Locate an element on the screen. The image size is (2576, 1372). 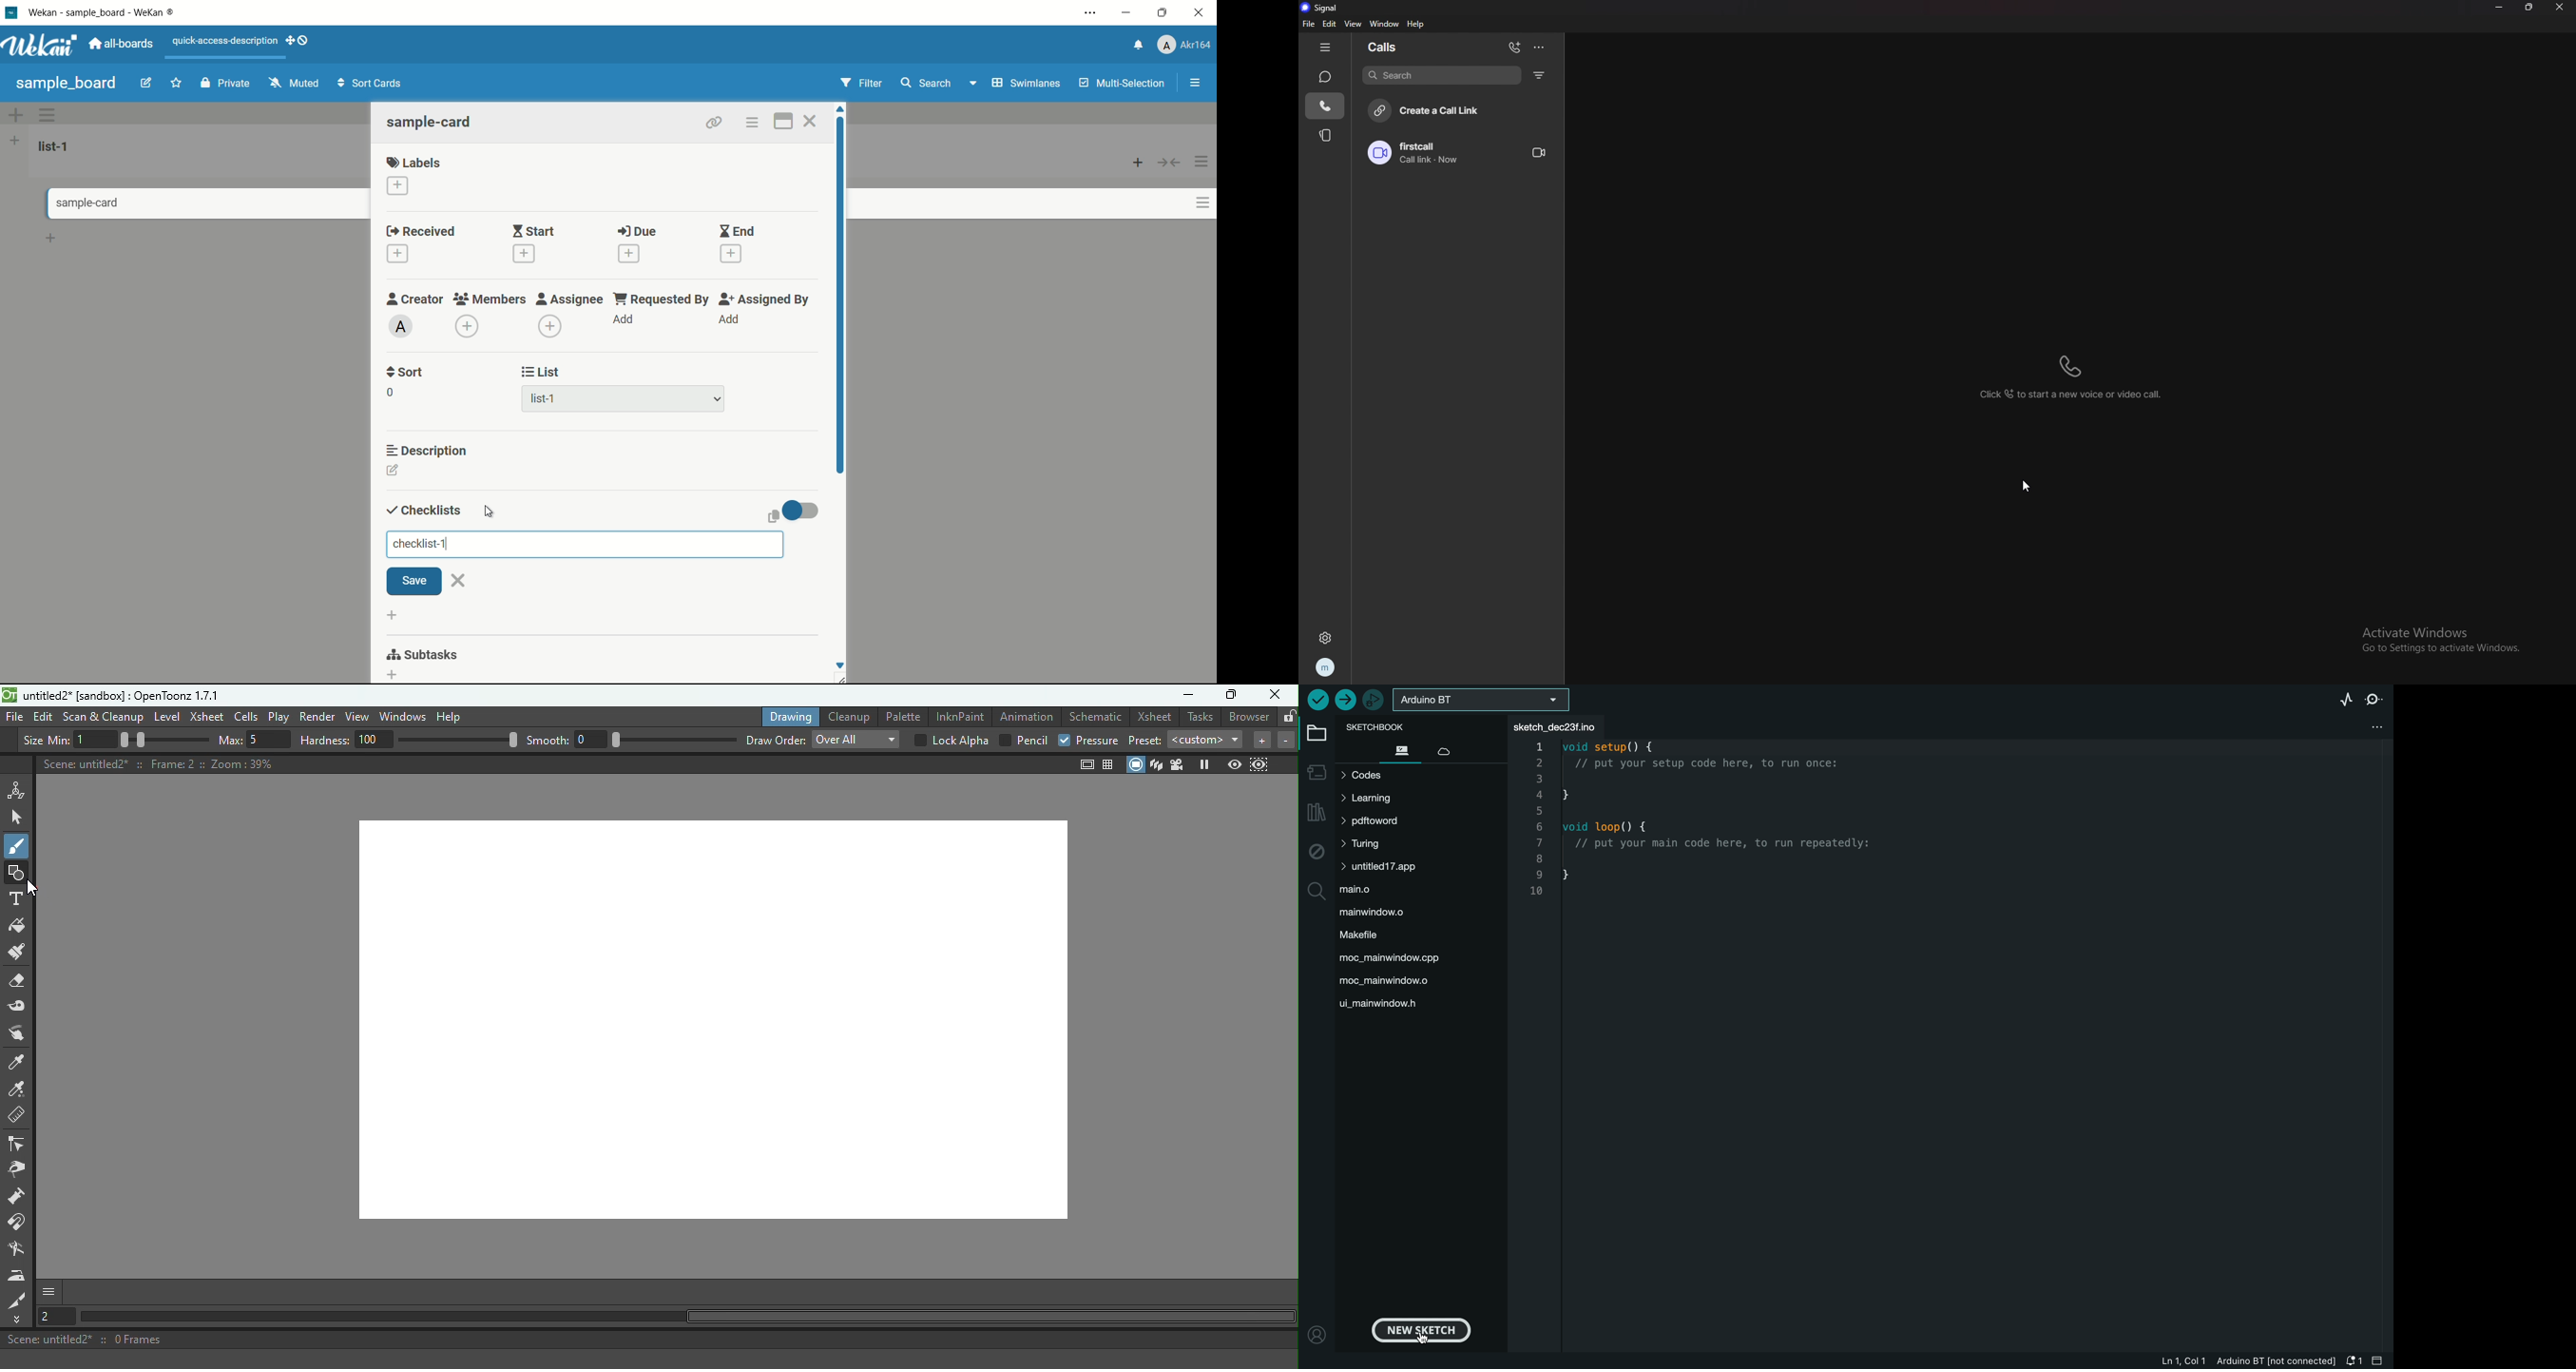
calls is located at coordinates (1387, 45).